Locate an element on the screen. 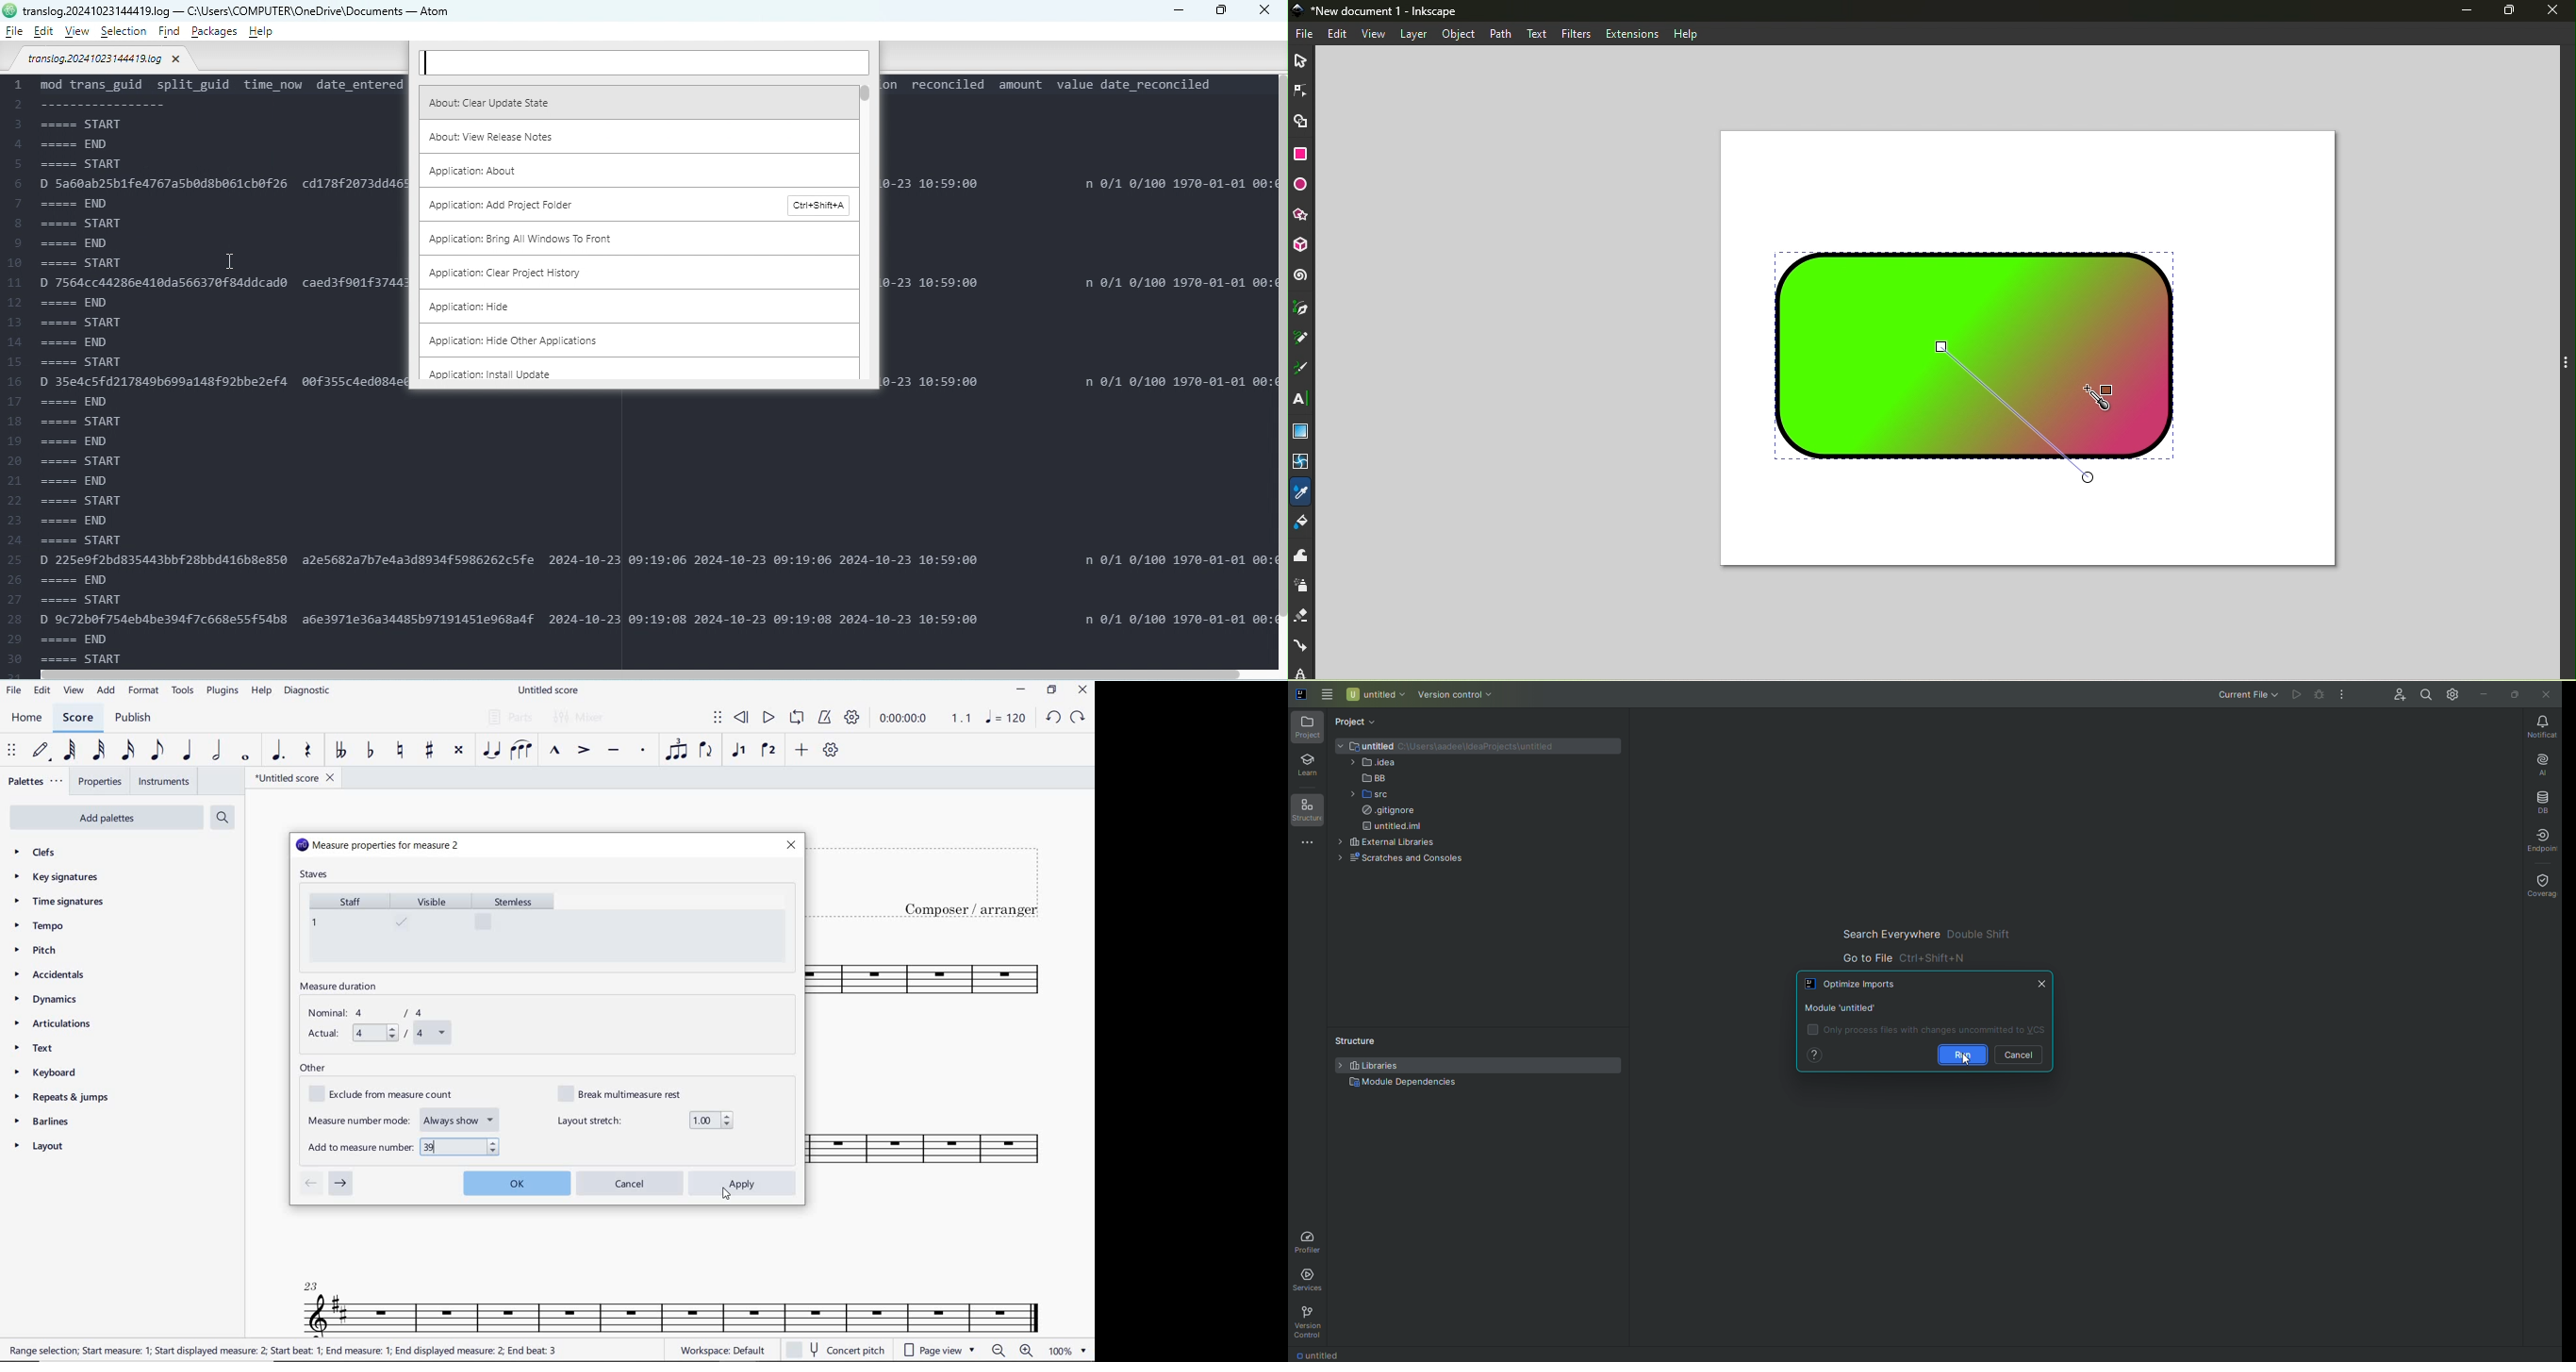 This screenshot has height=1372, width=2576. cursor is located at coordinates (728, 1194).